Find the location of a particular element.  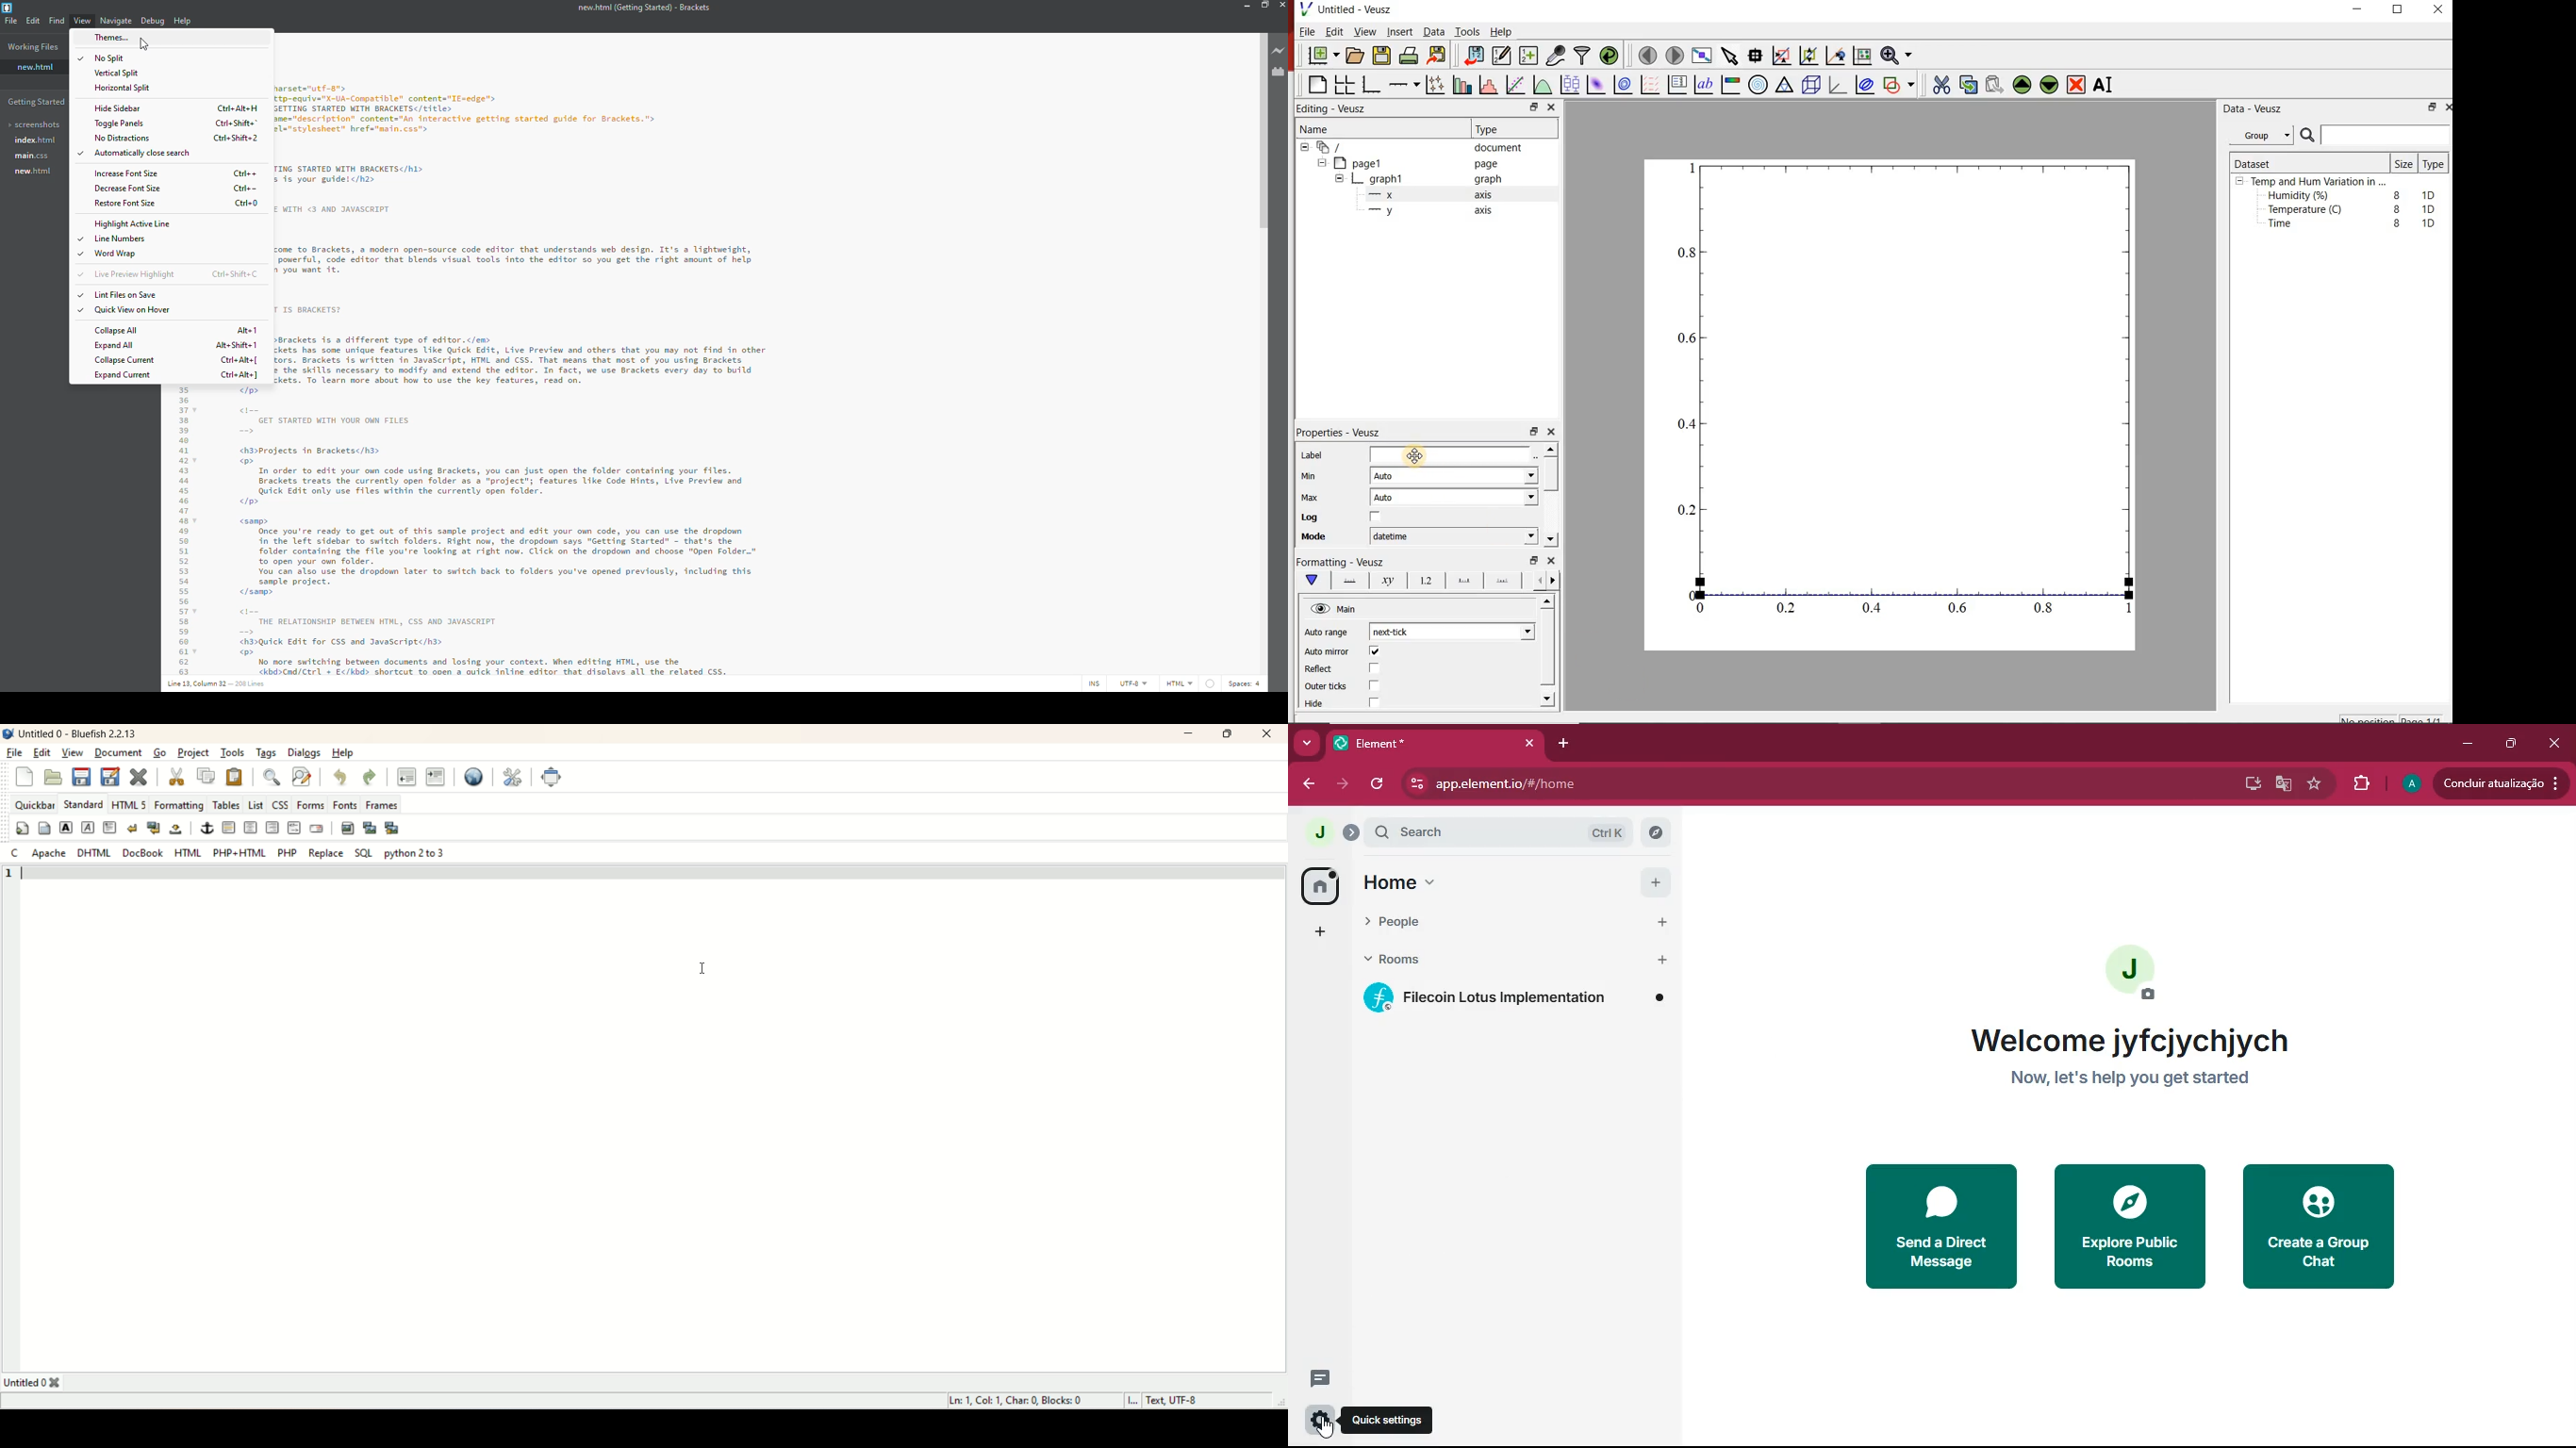

hide sub menu is located at coordinates (1324, 164).